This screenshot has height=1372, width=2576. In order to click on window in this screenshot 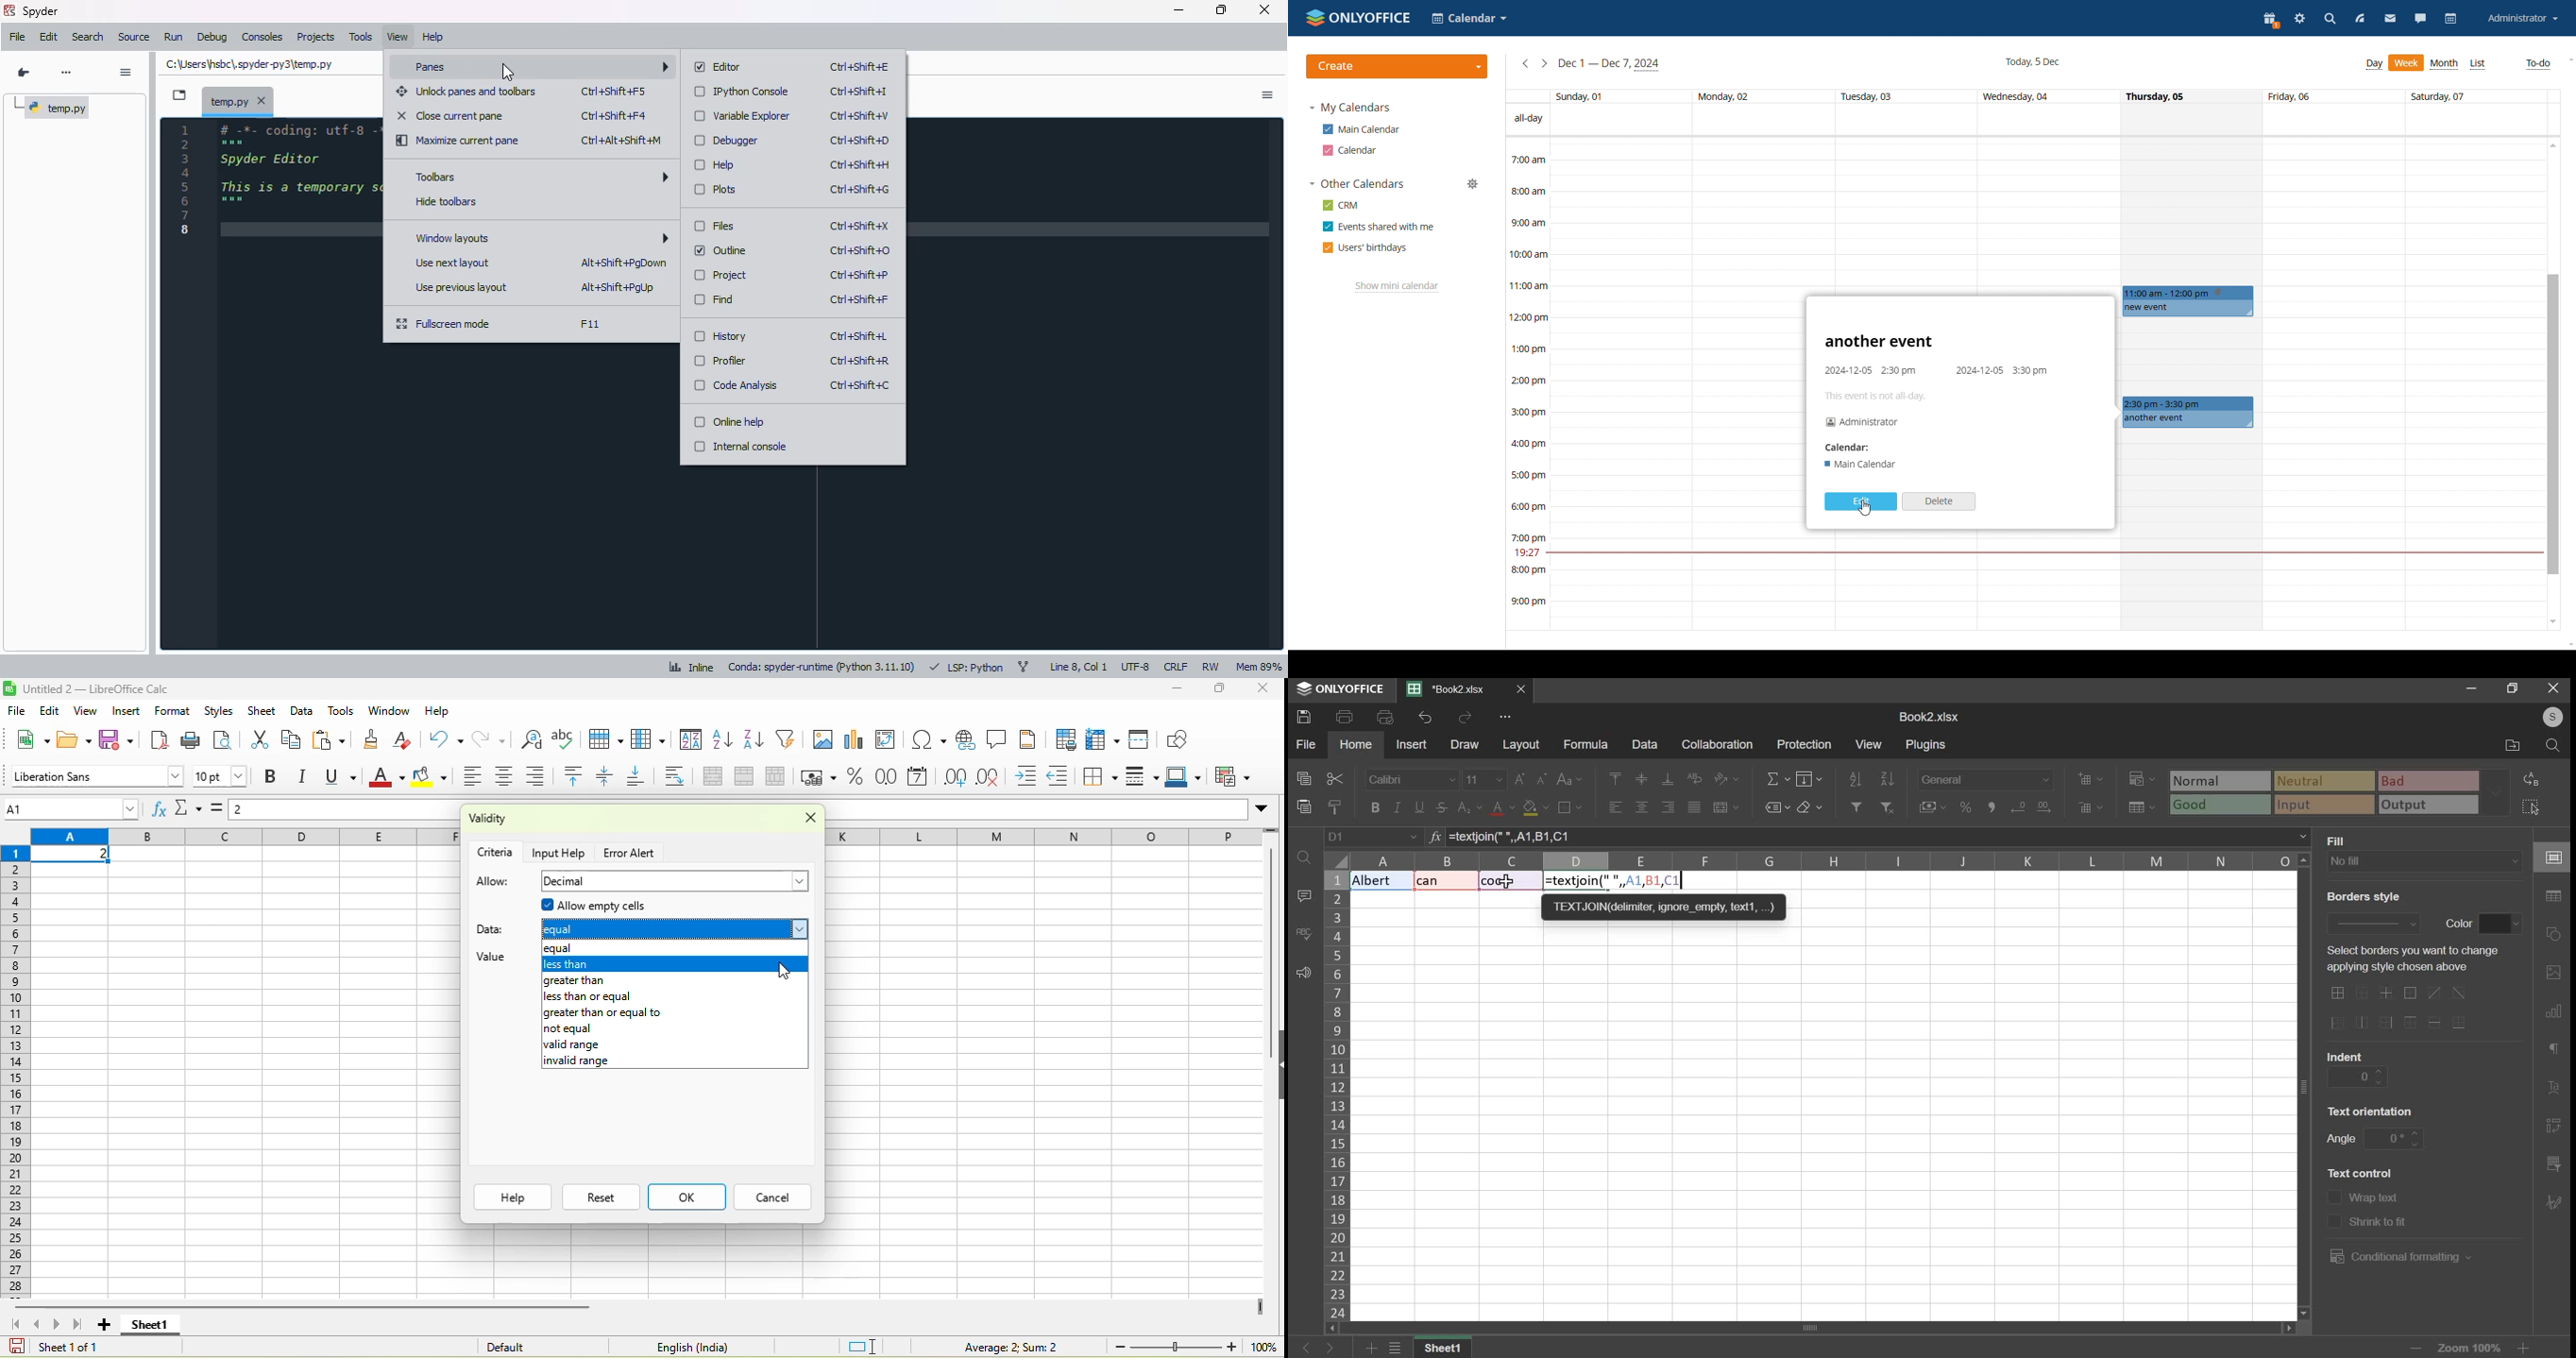, I will do `click(388, 712)`.